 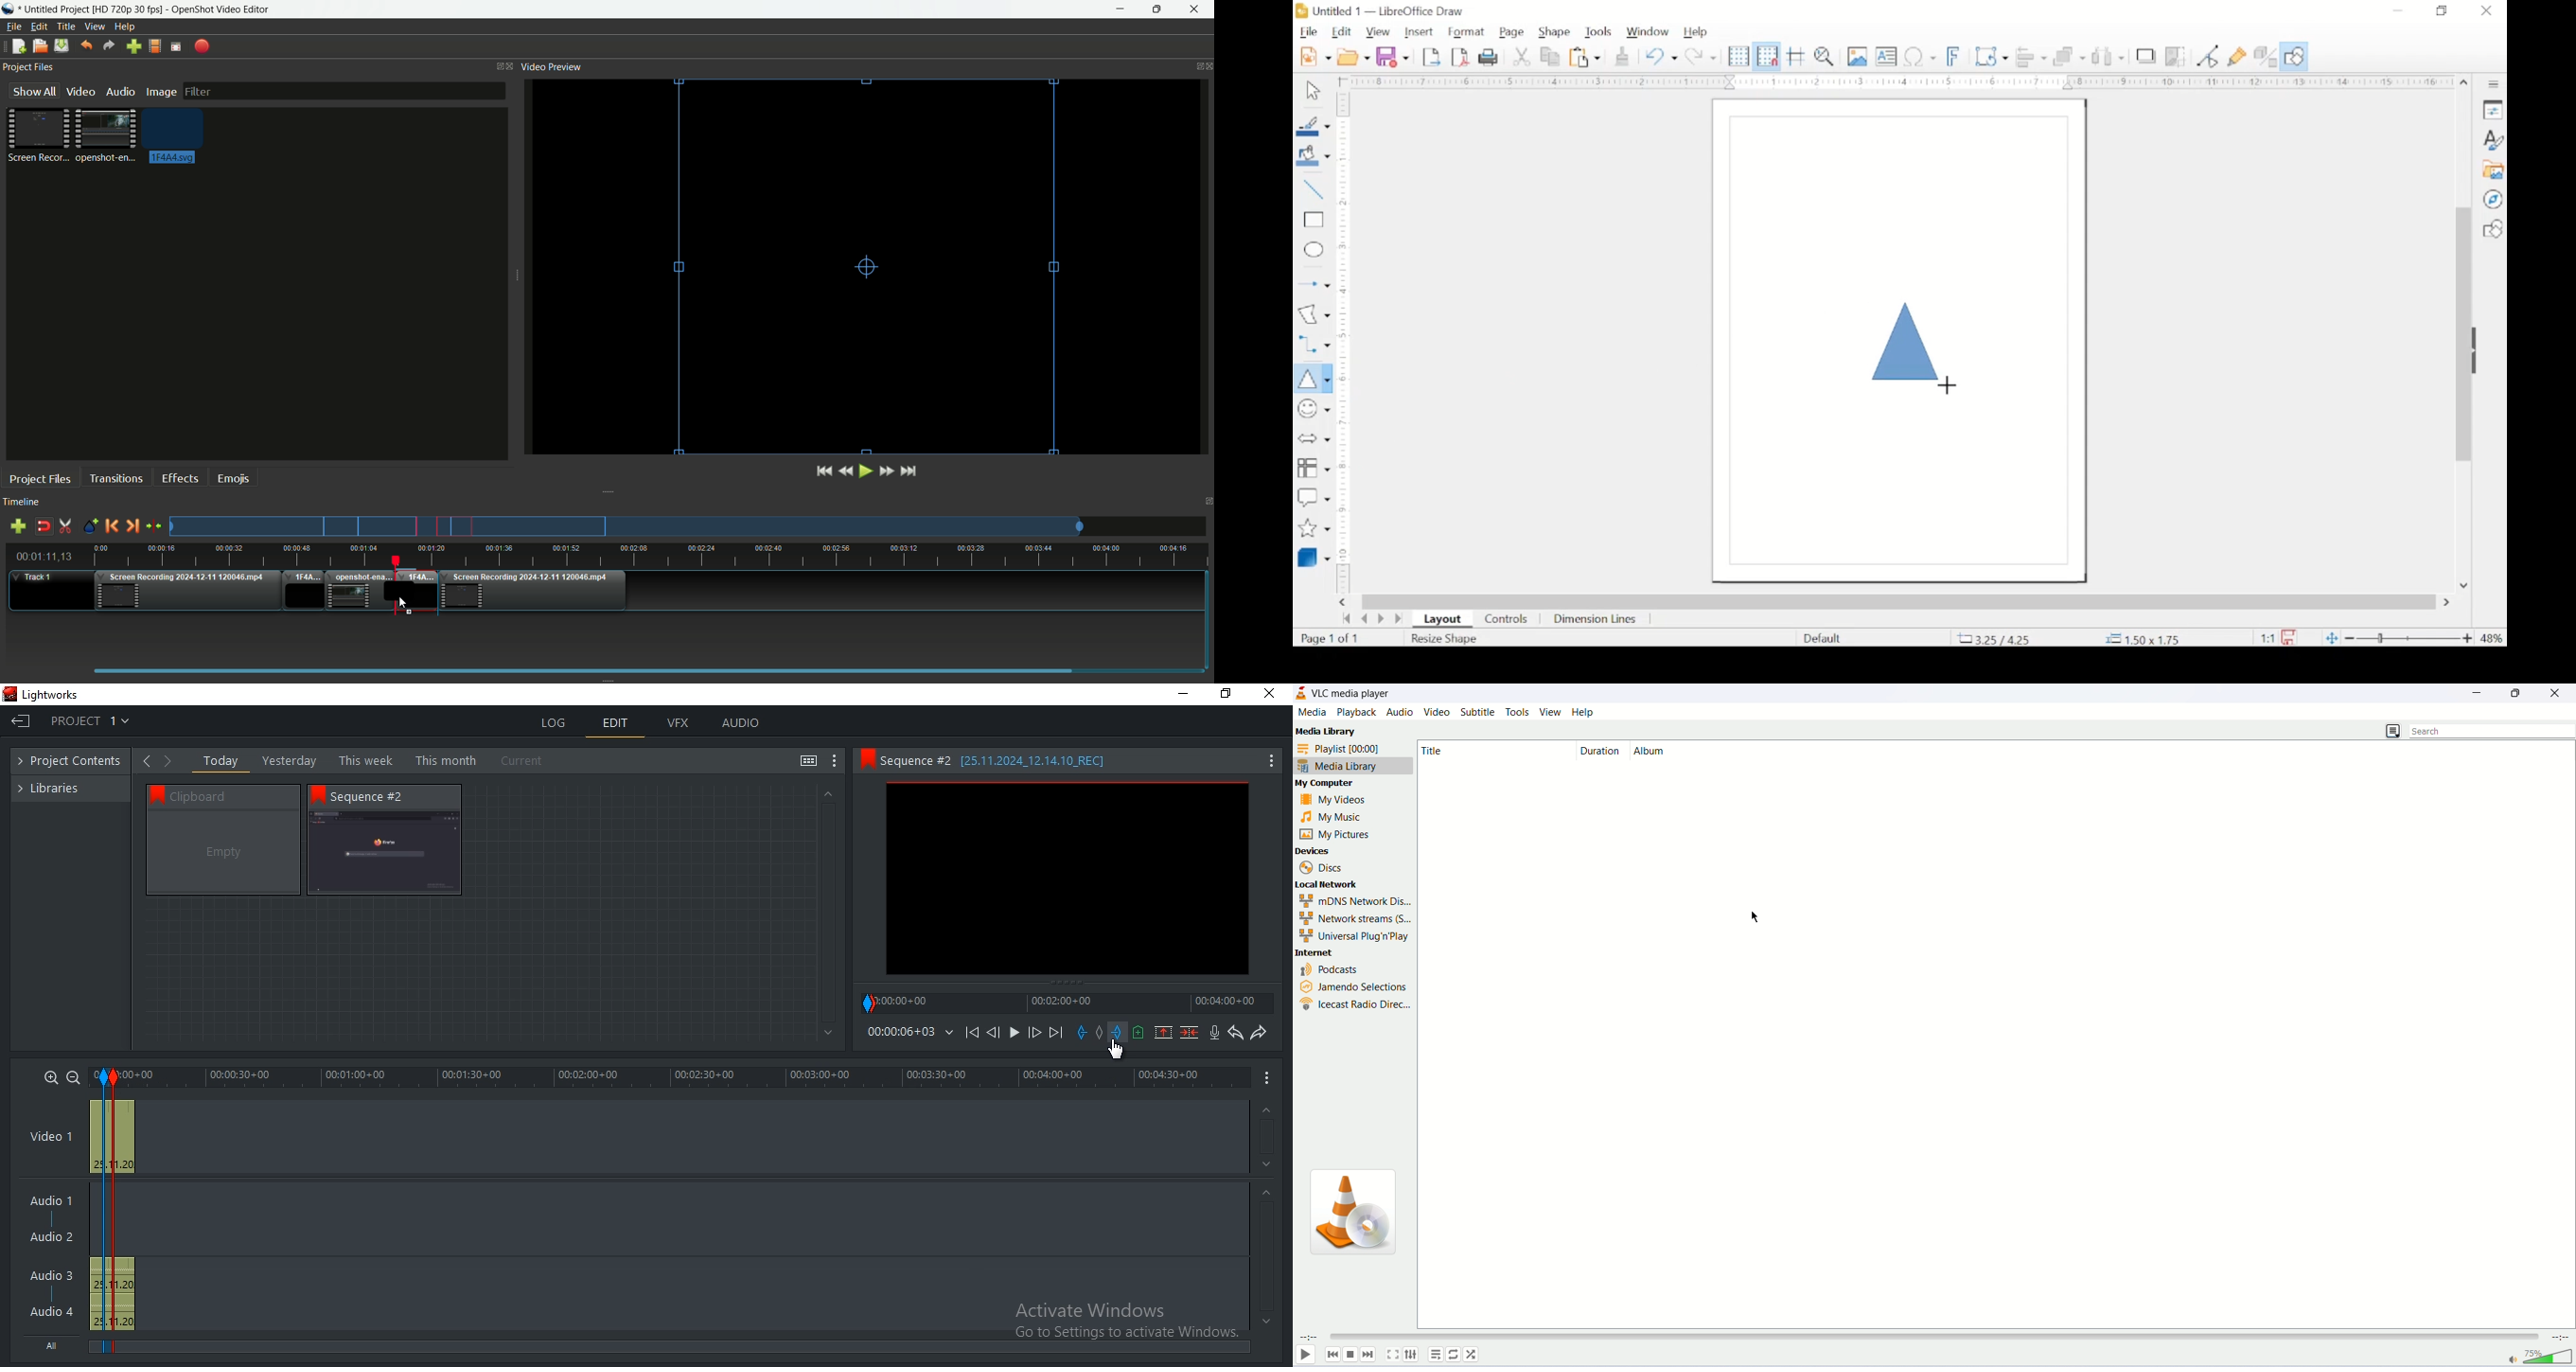 I want to click on show gluepoint functions, so click(x=2237, y=57).